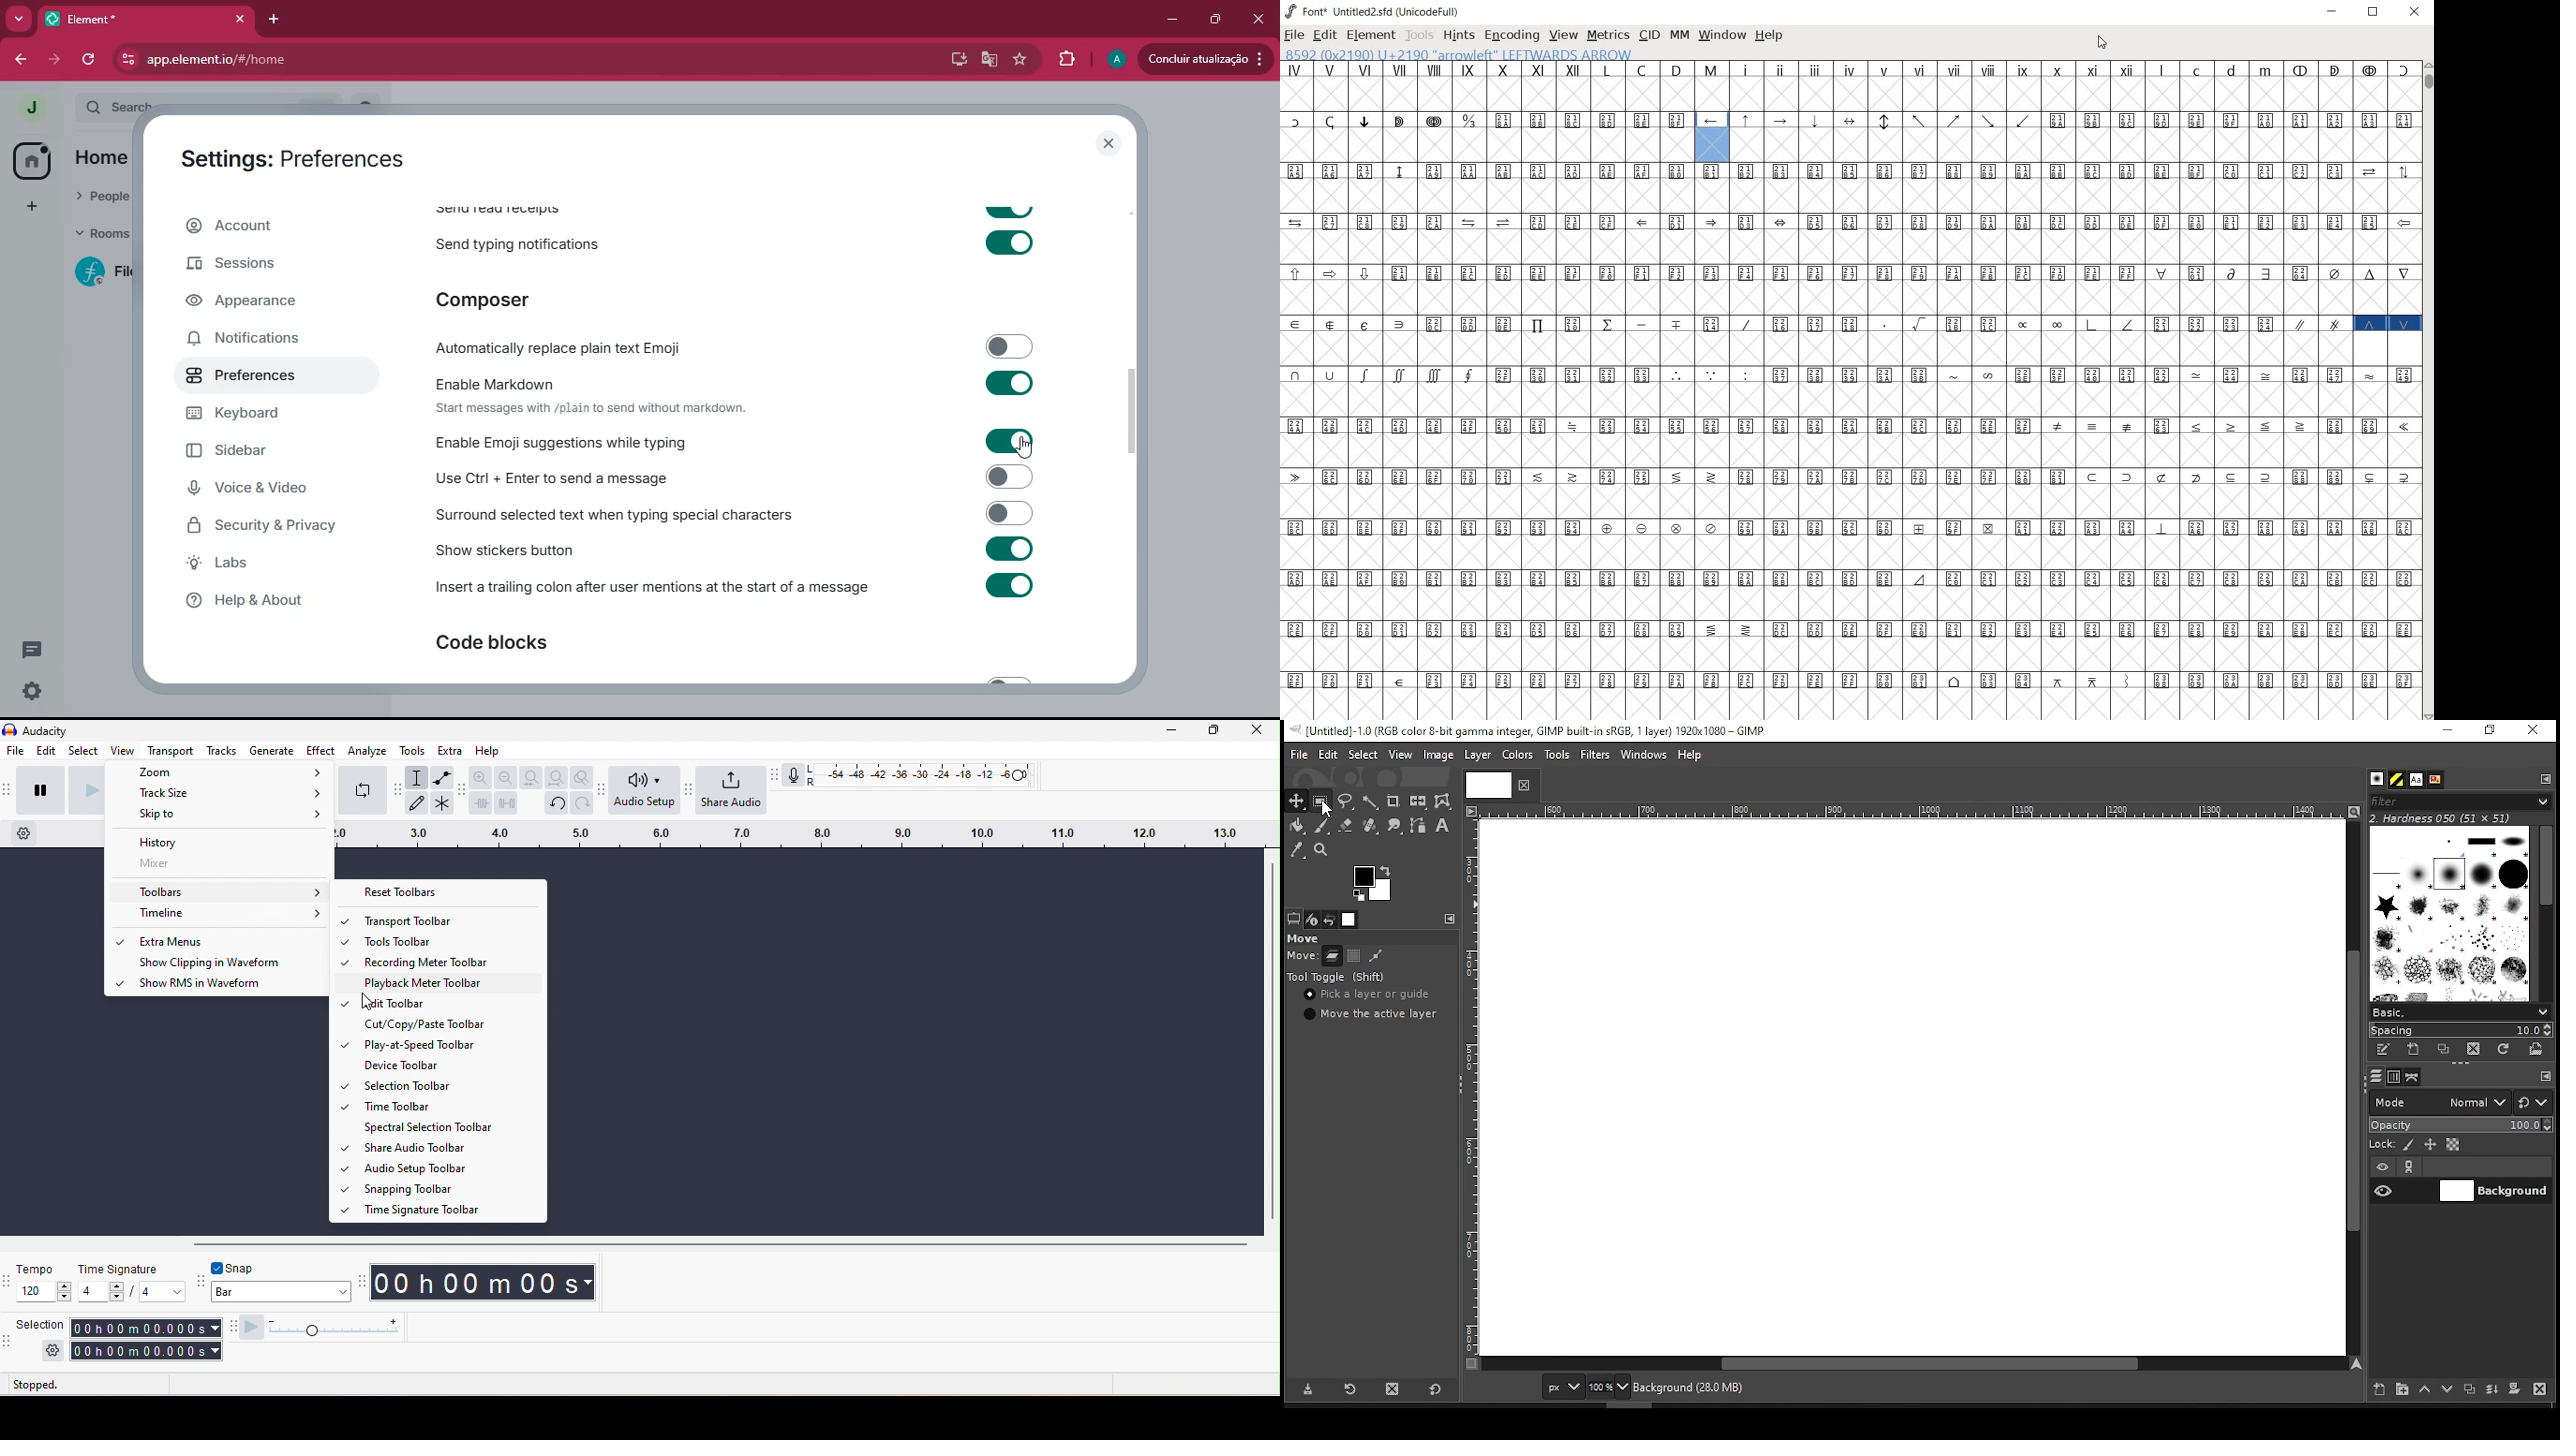 The width and height of the screenshot is (2576, 1456). I want to click on audacity logo, so click(9, 729).